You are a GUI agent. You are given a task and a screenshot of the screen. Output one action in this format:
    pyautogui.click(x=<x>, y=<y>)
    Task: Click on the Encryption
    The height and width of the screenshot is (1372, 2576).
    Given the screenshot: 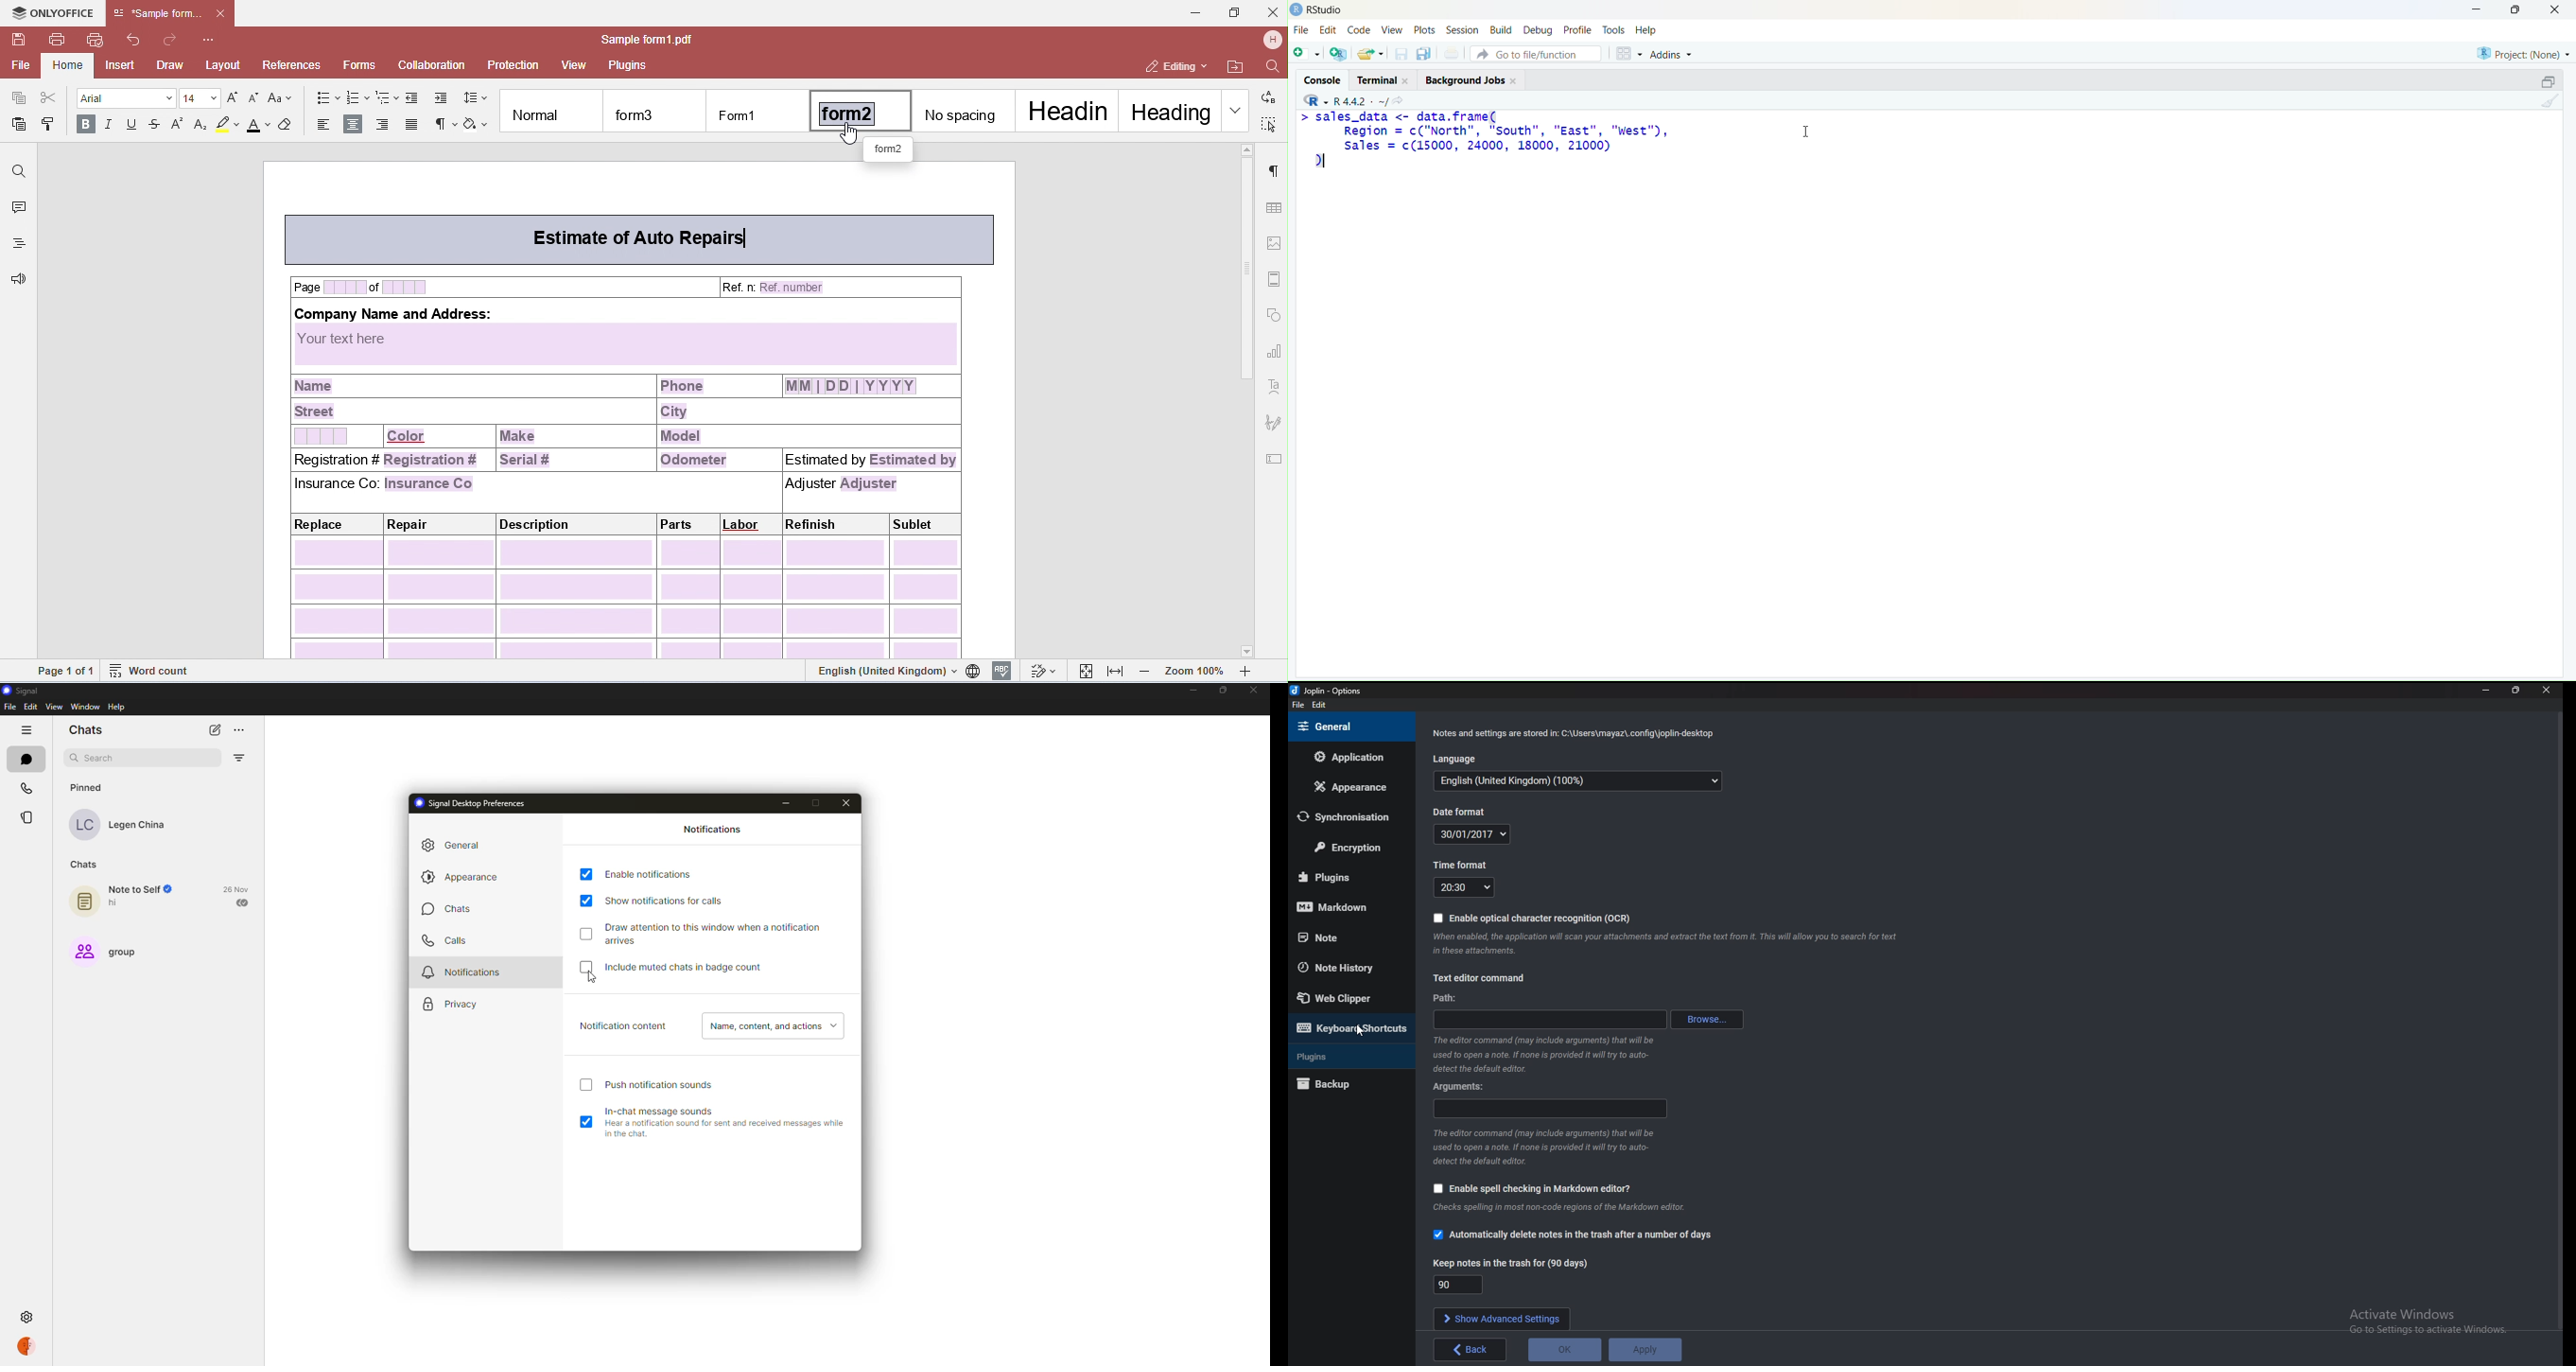 What is the action you would take?
    pyautogui.click(x=1353, y=848)
    